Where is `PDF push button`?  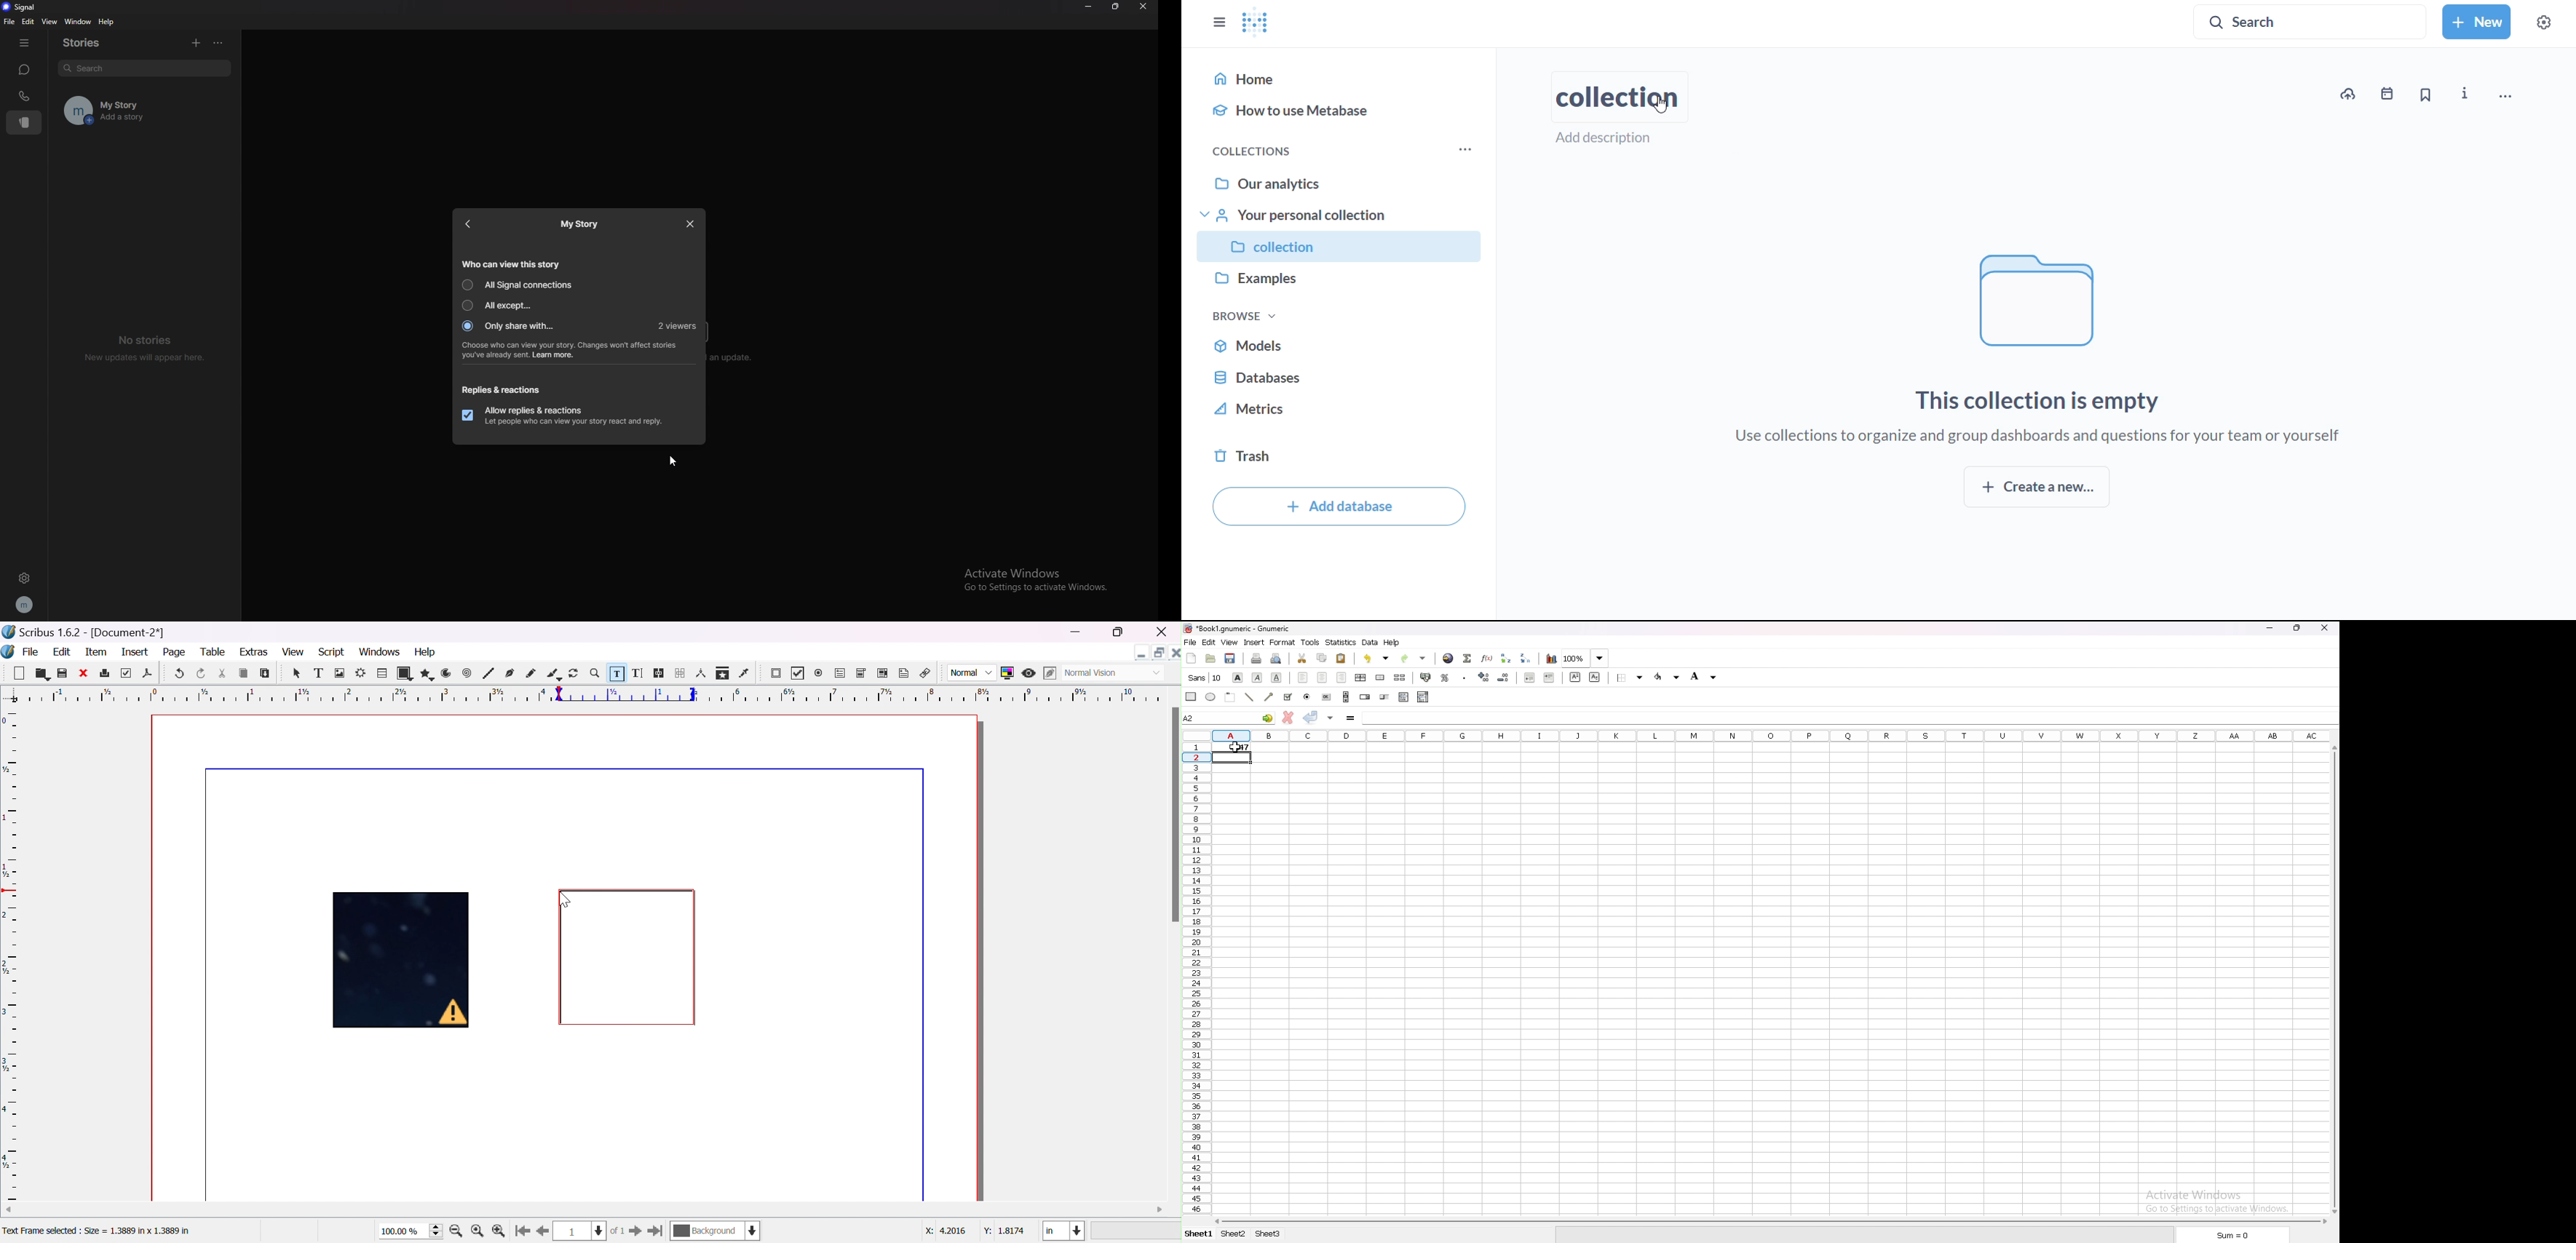 PDF push button is located at coordinates (778, 675).